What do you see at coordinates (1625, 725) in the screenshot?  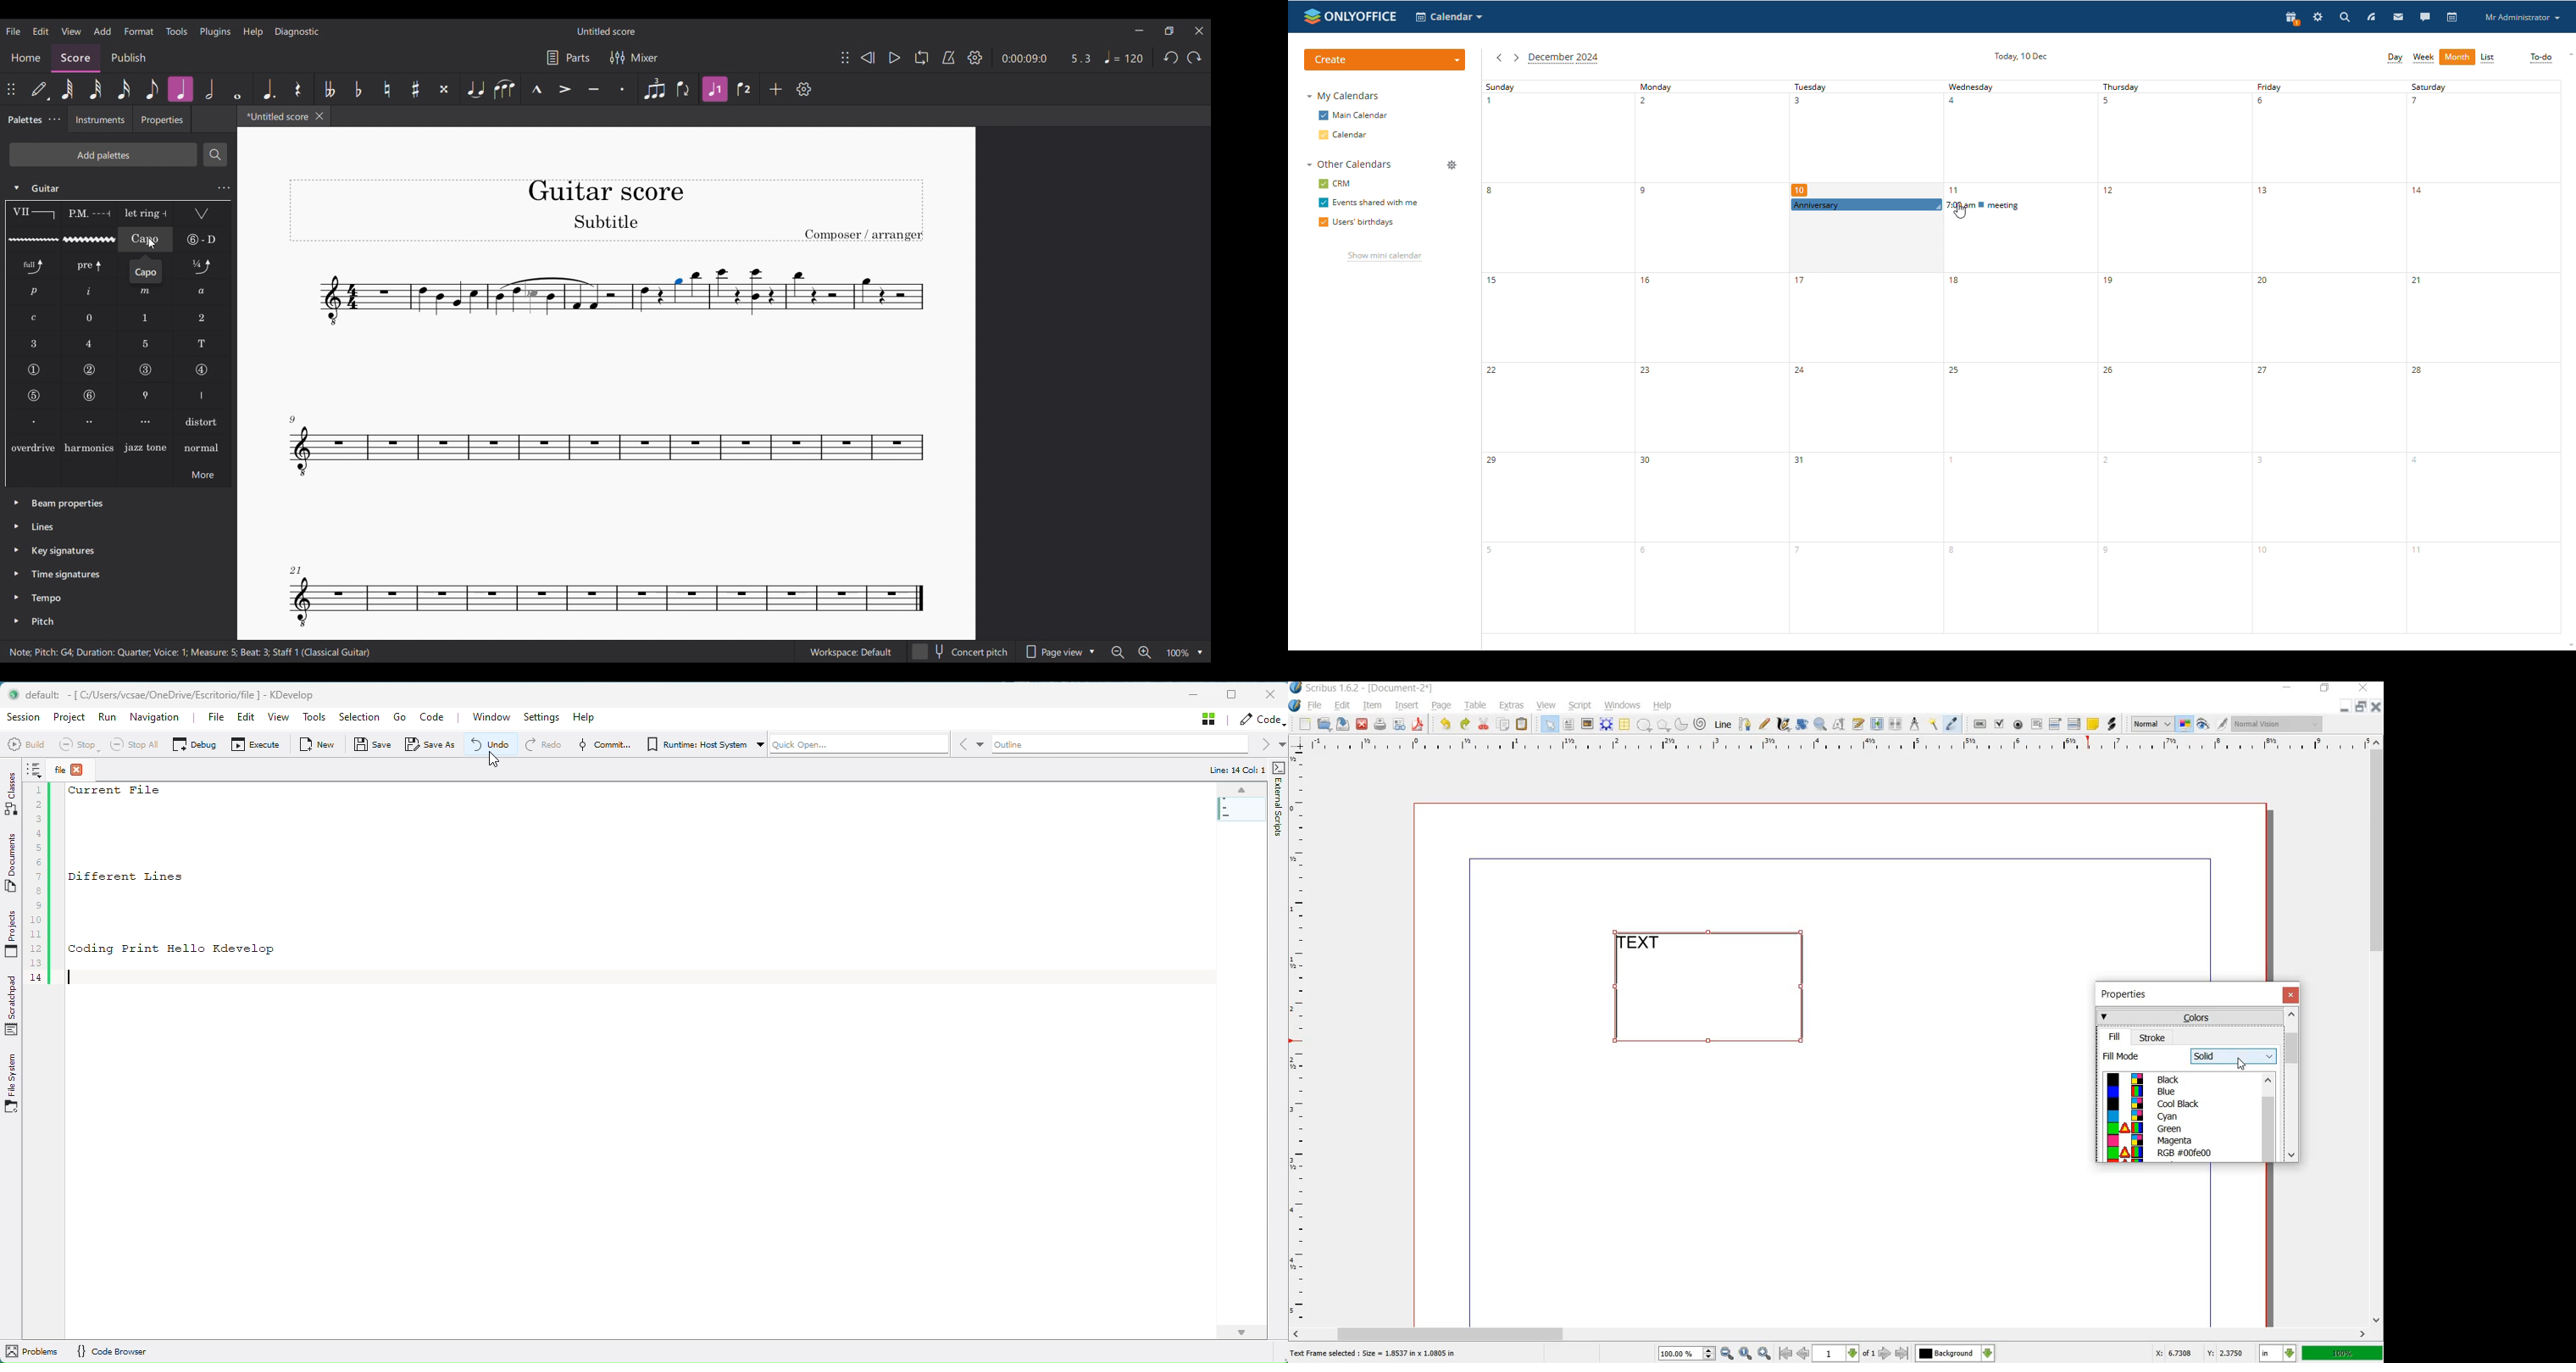 I see `table` at bounding box center [1625, 725].